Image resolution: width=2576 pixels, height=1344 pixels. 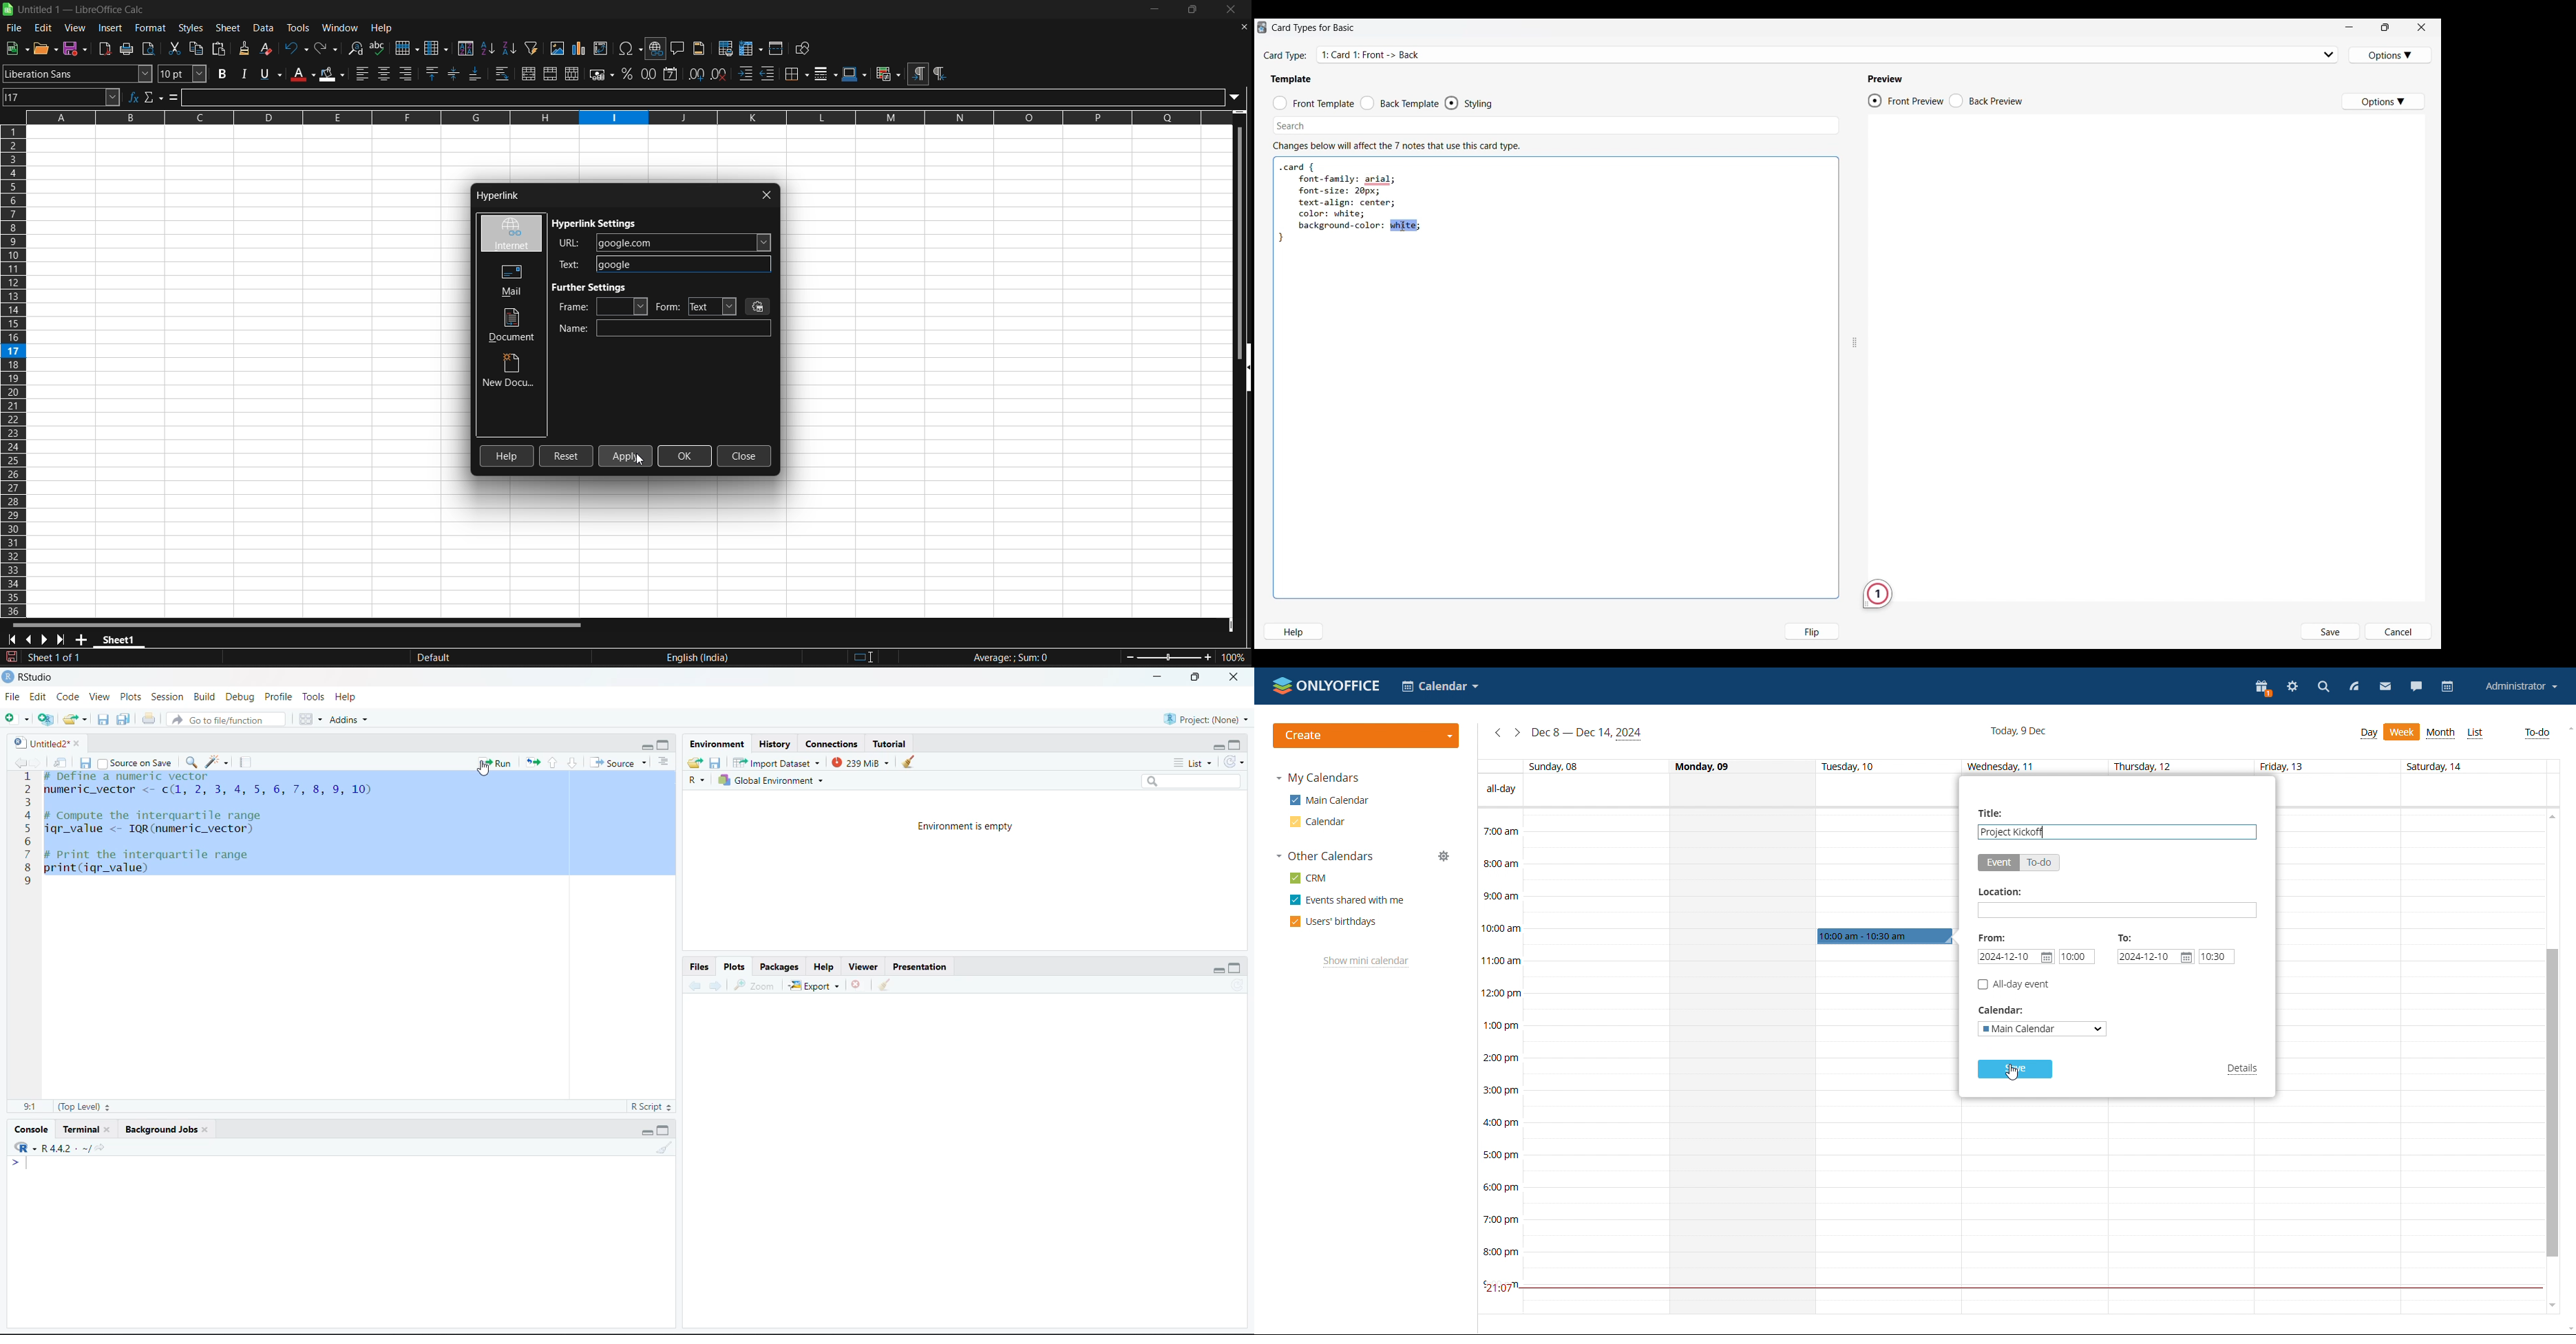 I want to click on click apply, so click(x=625, y=456).